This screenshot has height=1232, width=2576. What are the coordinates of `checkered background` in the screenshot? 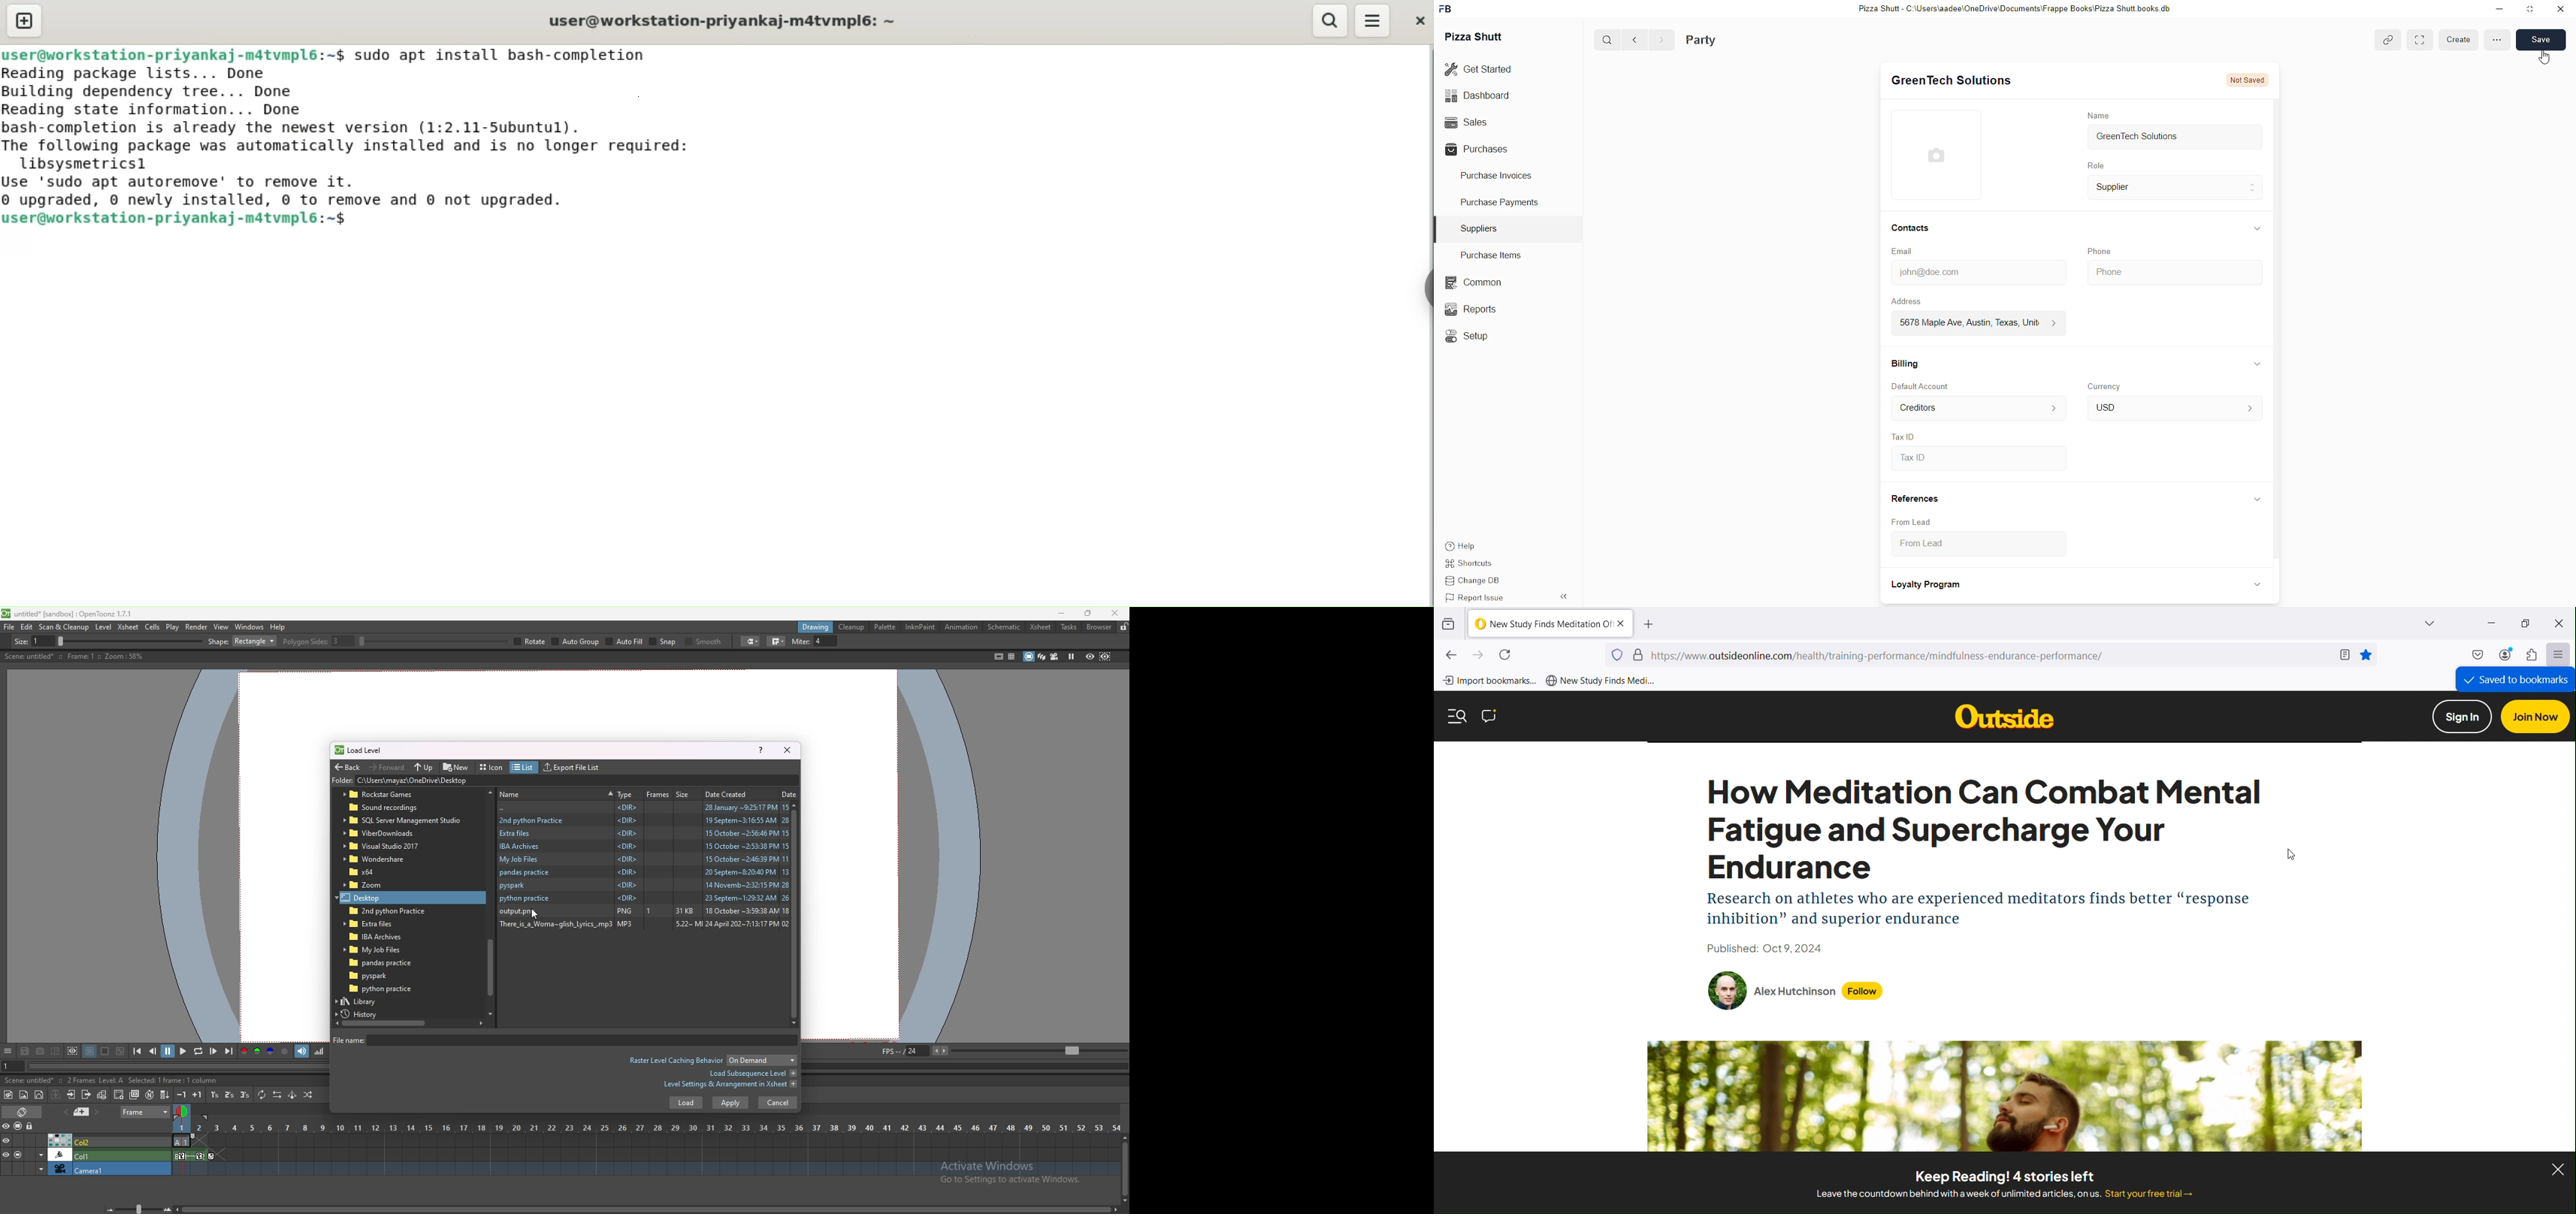 It's located at (119, 1052).